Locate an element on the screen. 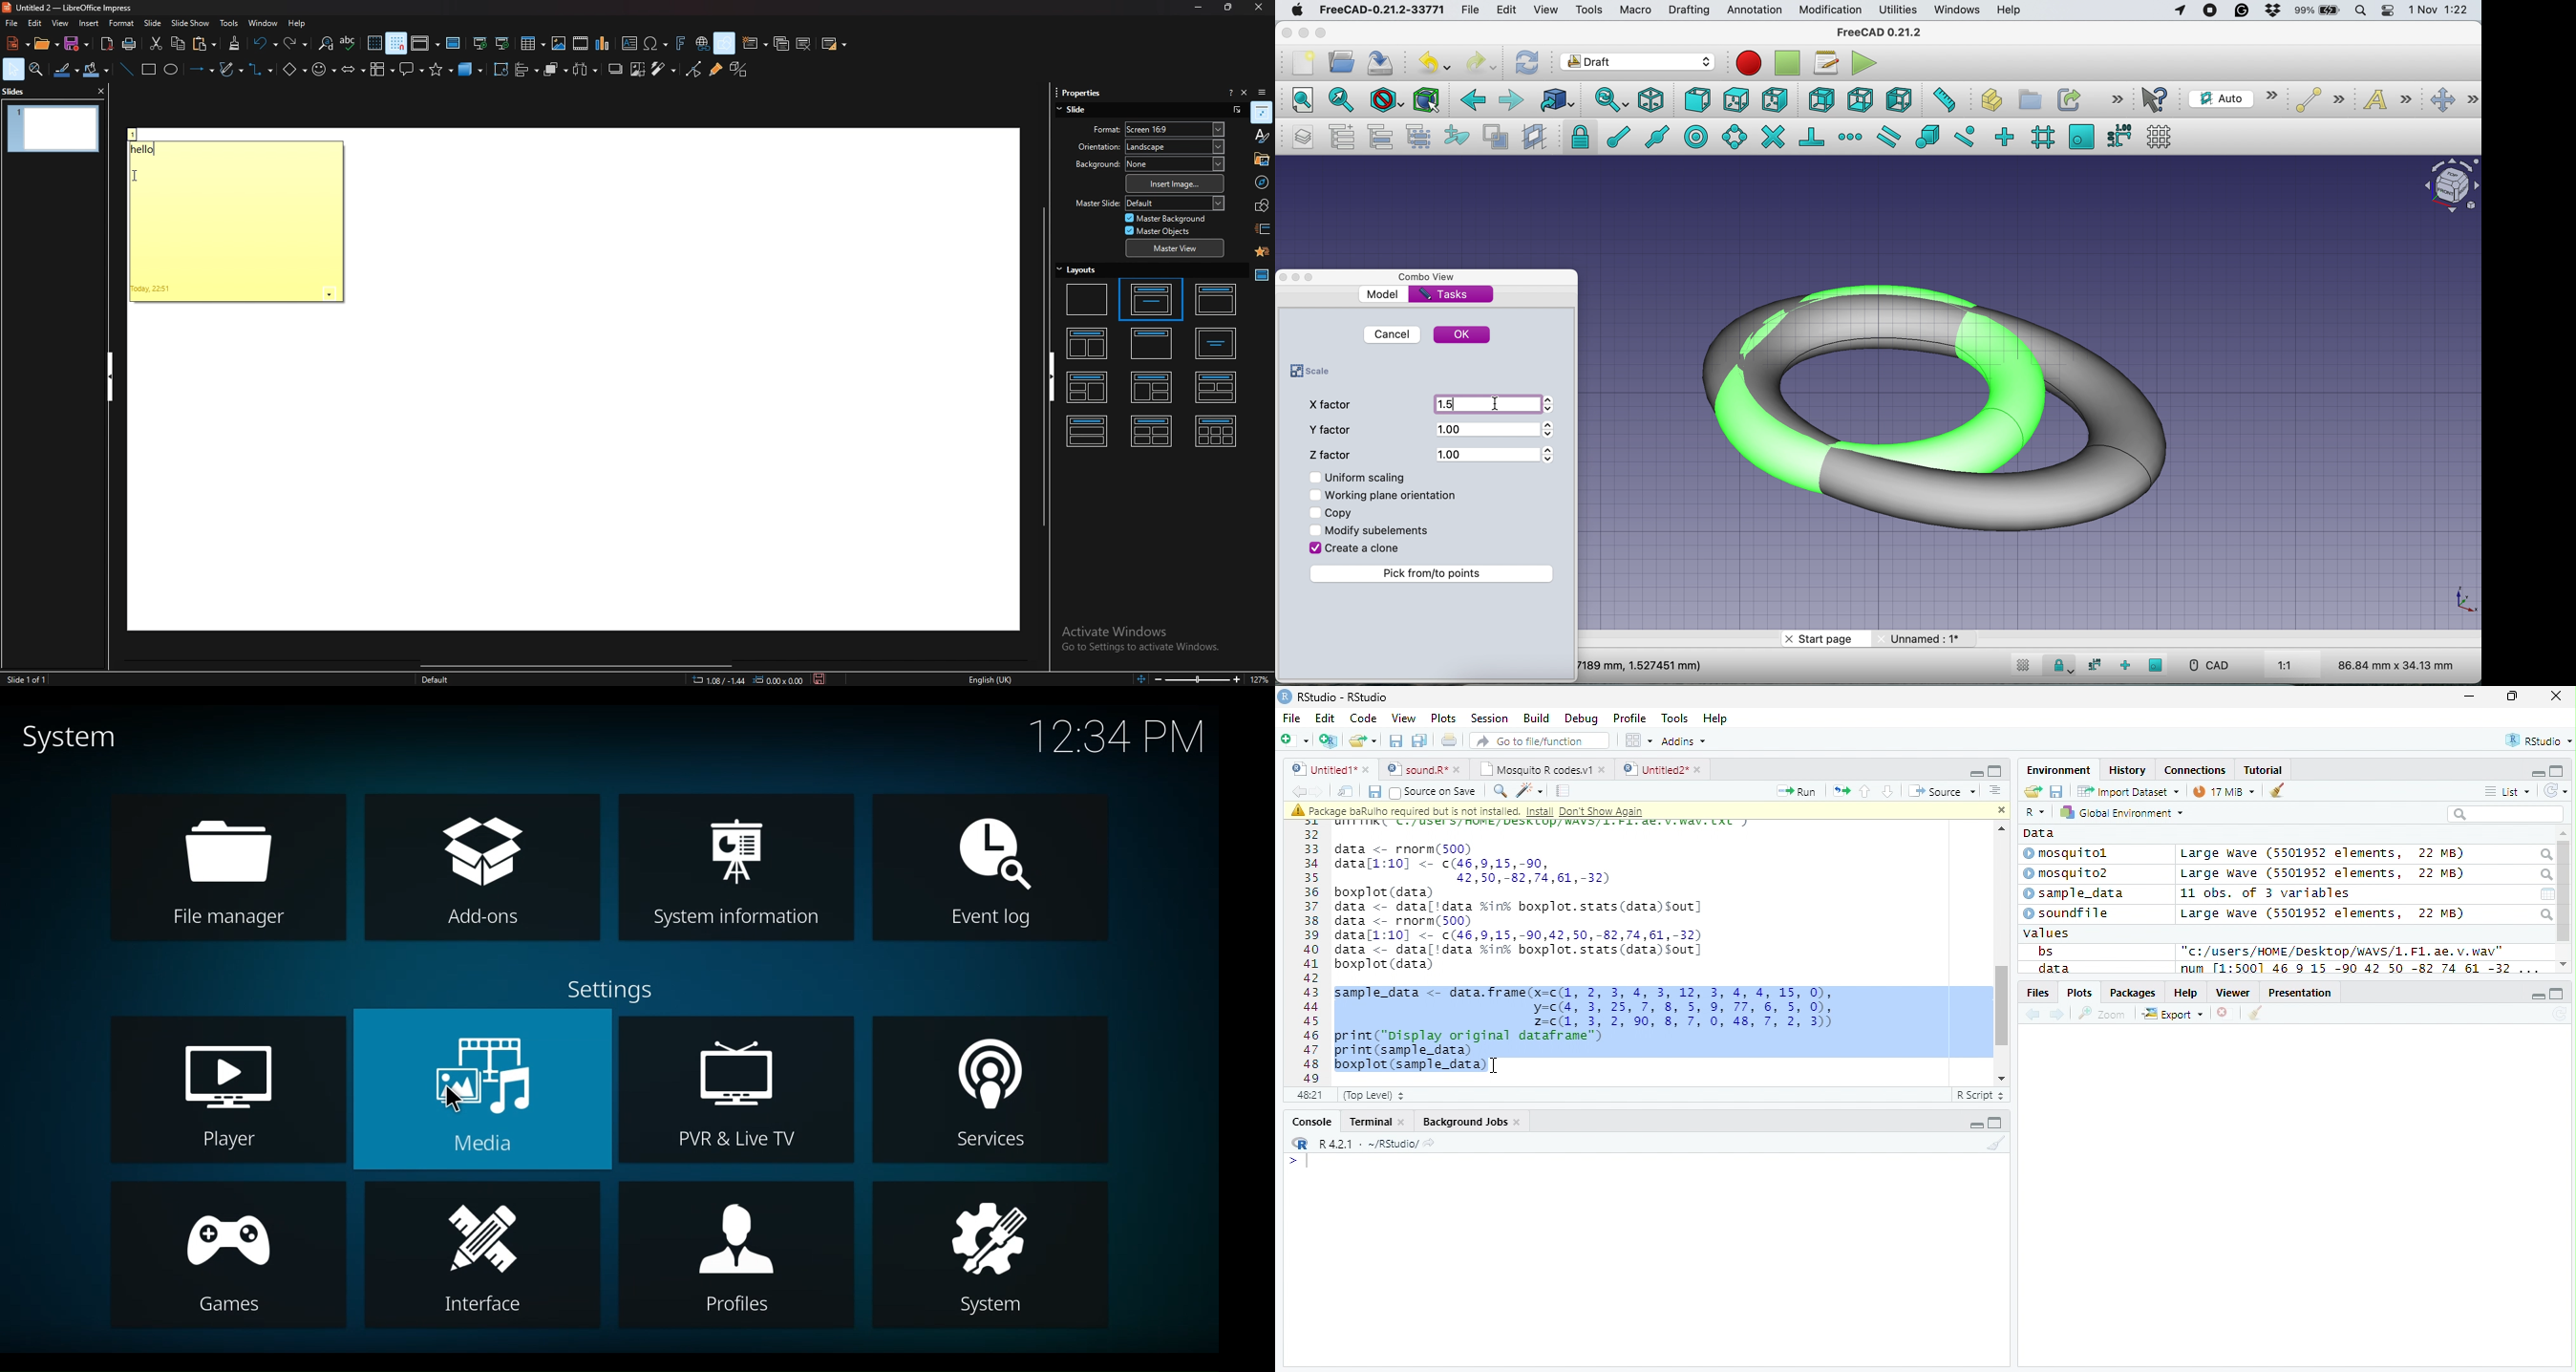  System is located at coordinates (989, 1255).